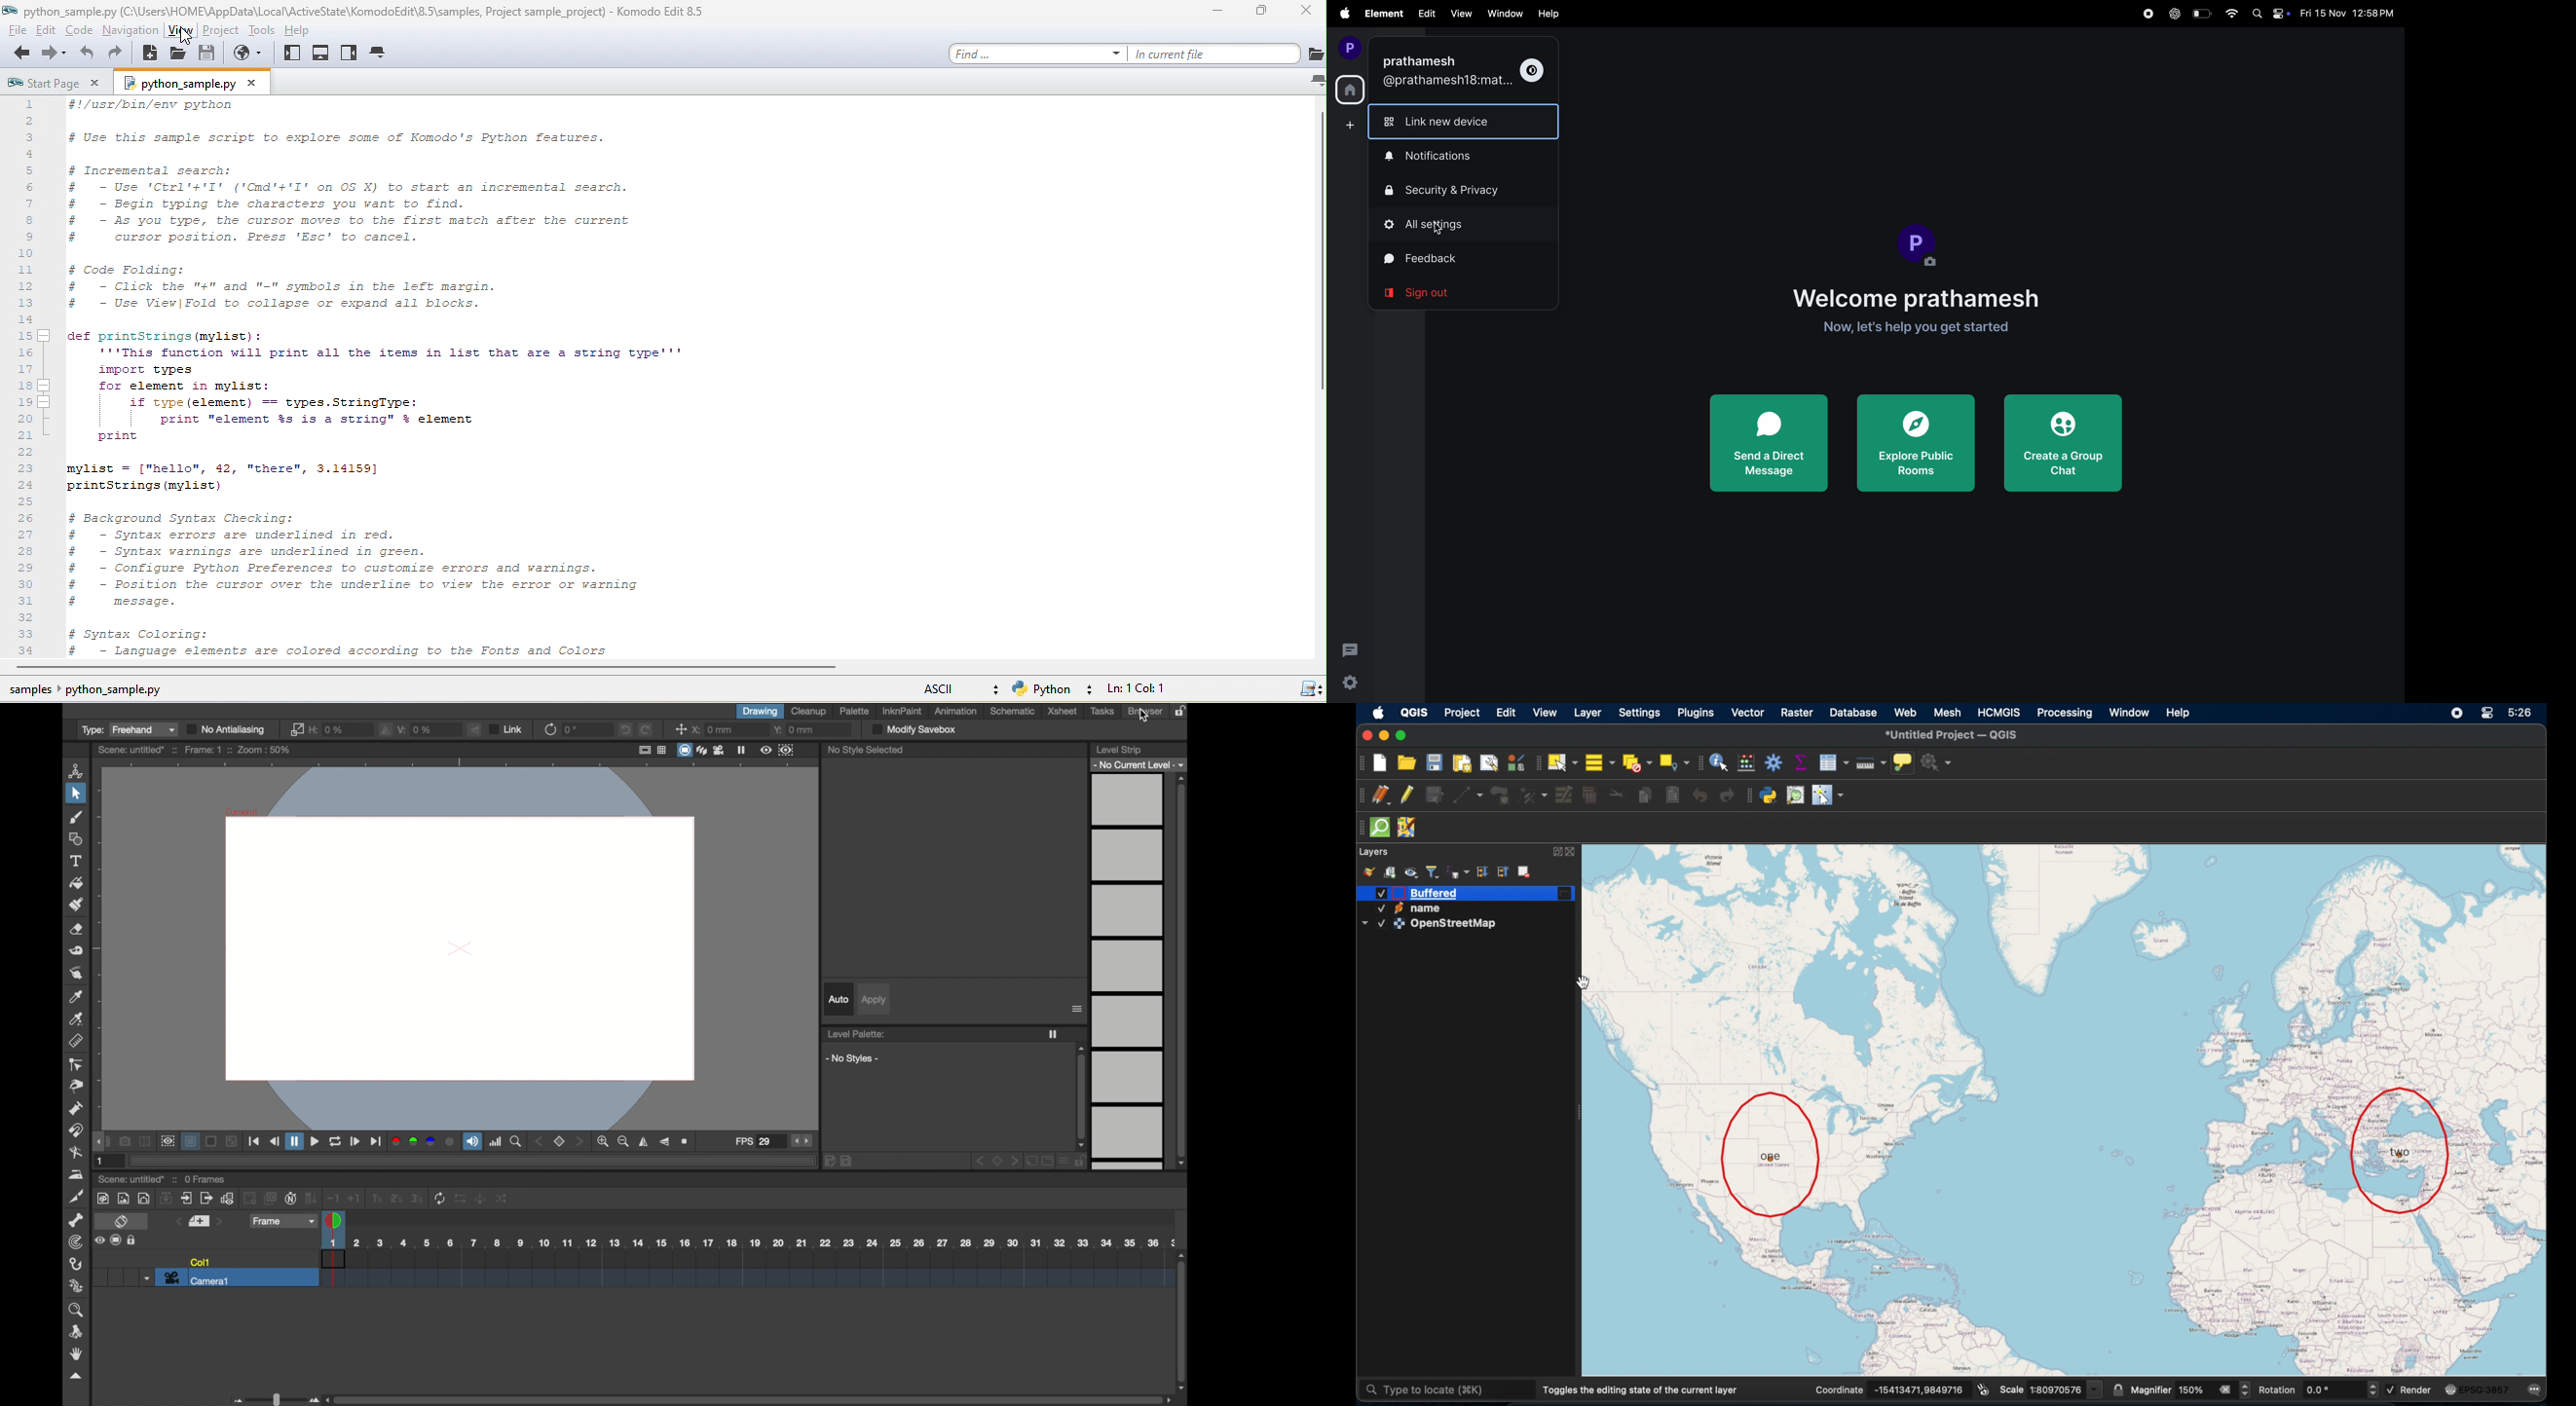 The image size is (2576, 1428). I want to click on rotation value, so click(2334, 1390).